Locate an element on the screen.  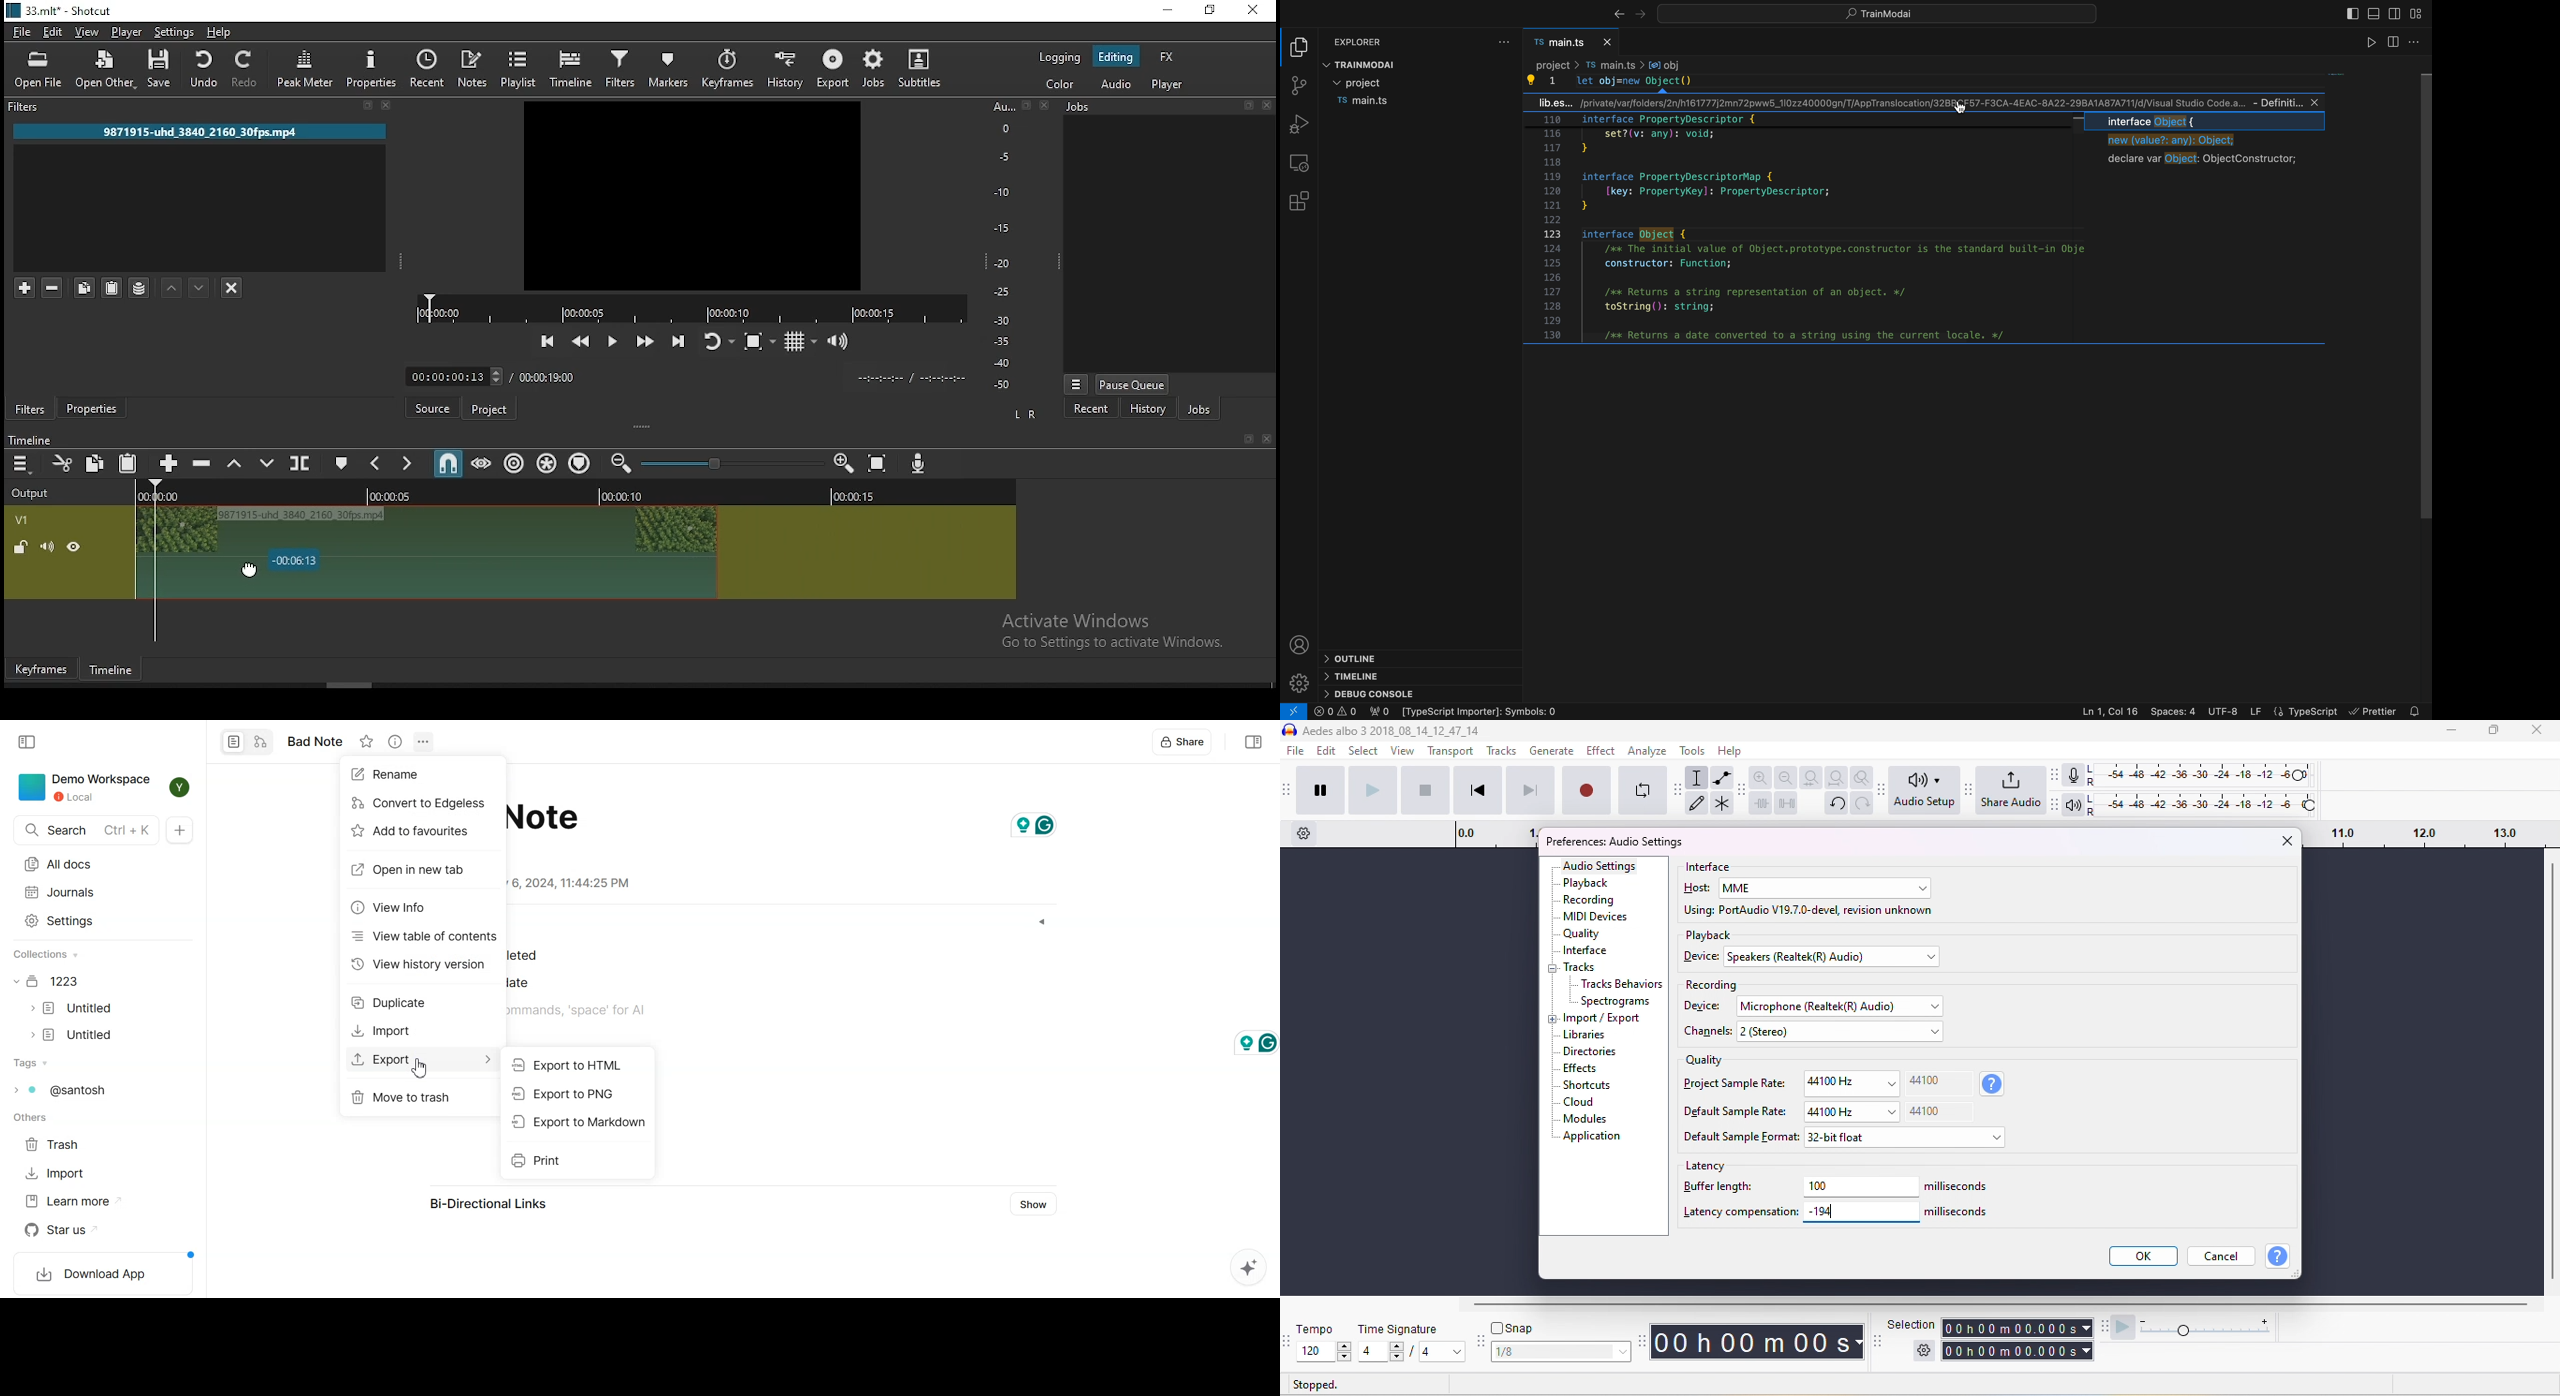
chanels is located at coordinates (1710, 1032).